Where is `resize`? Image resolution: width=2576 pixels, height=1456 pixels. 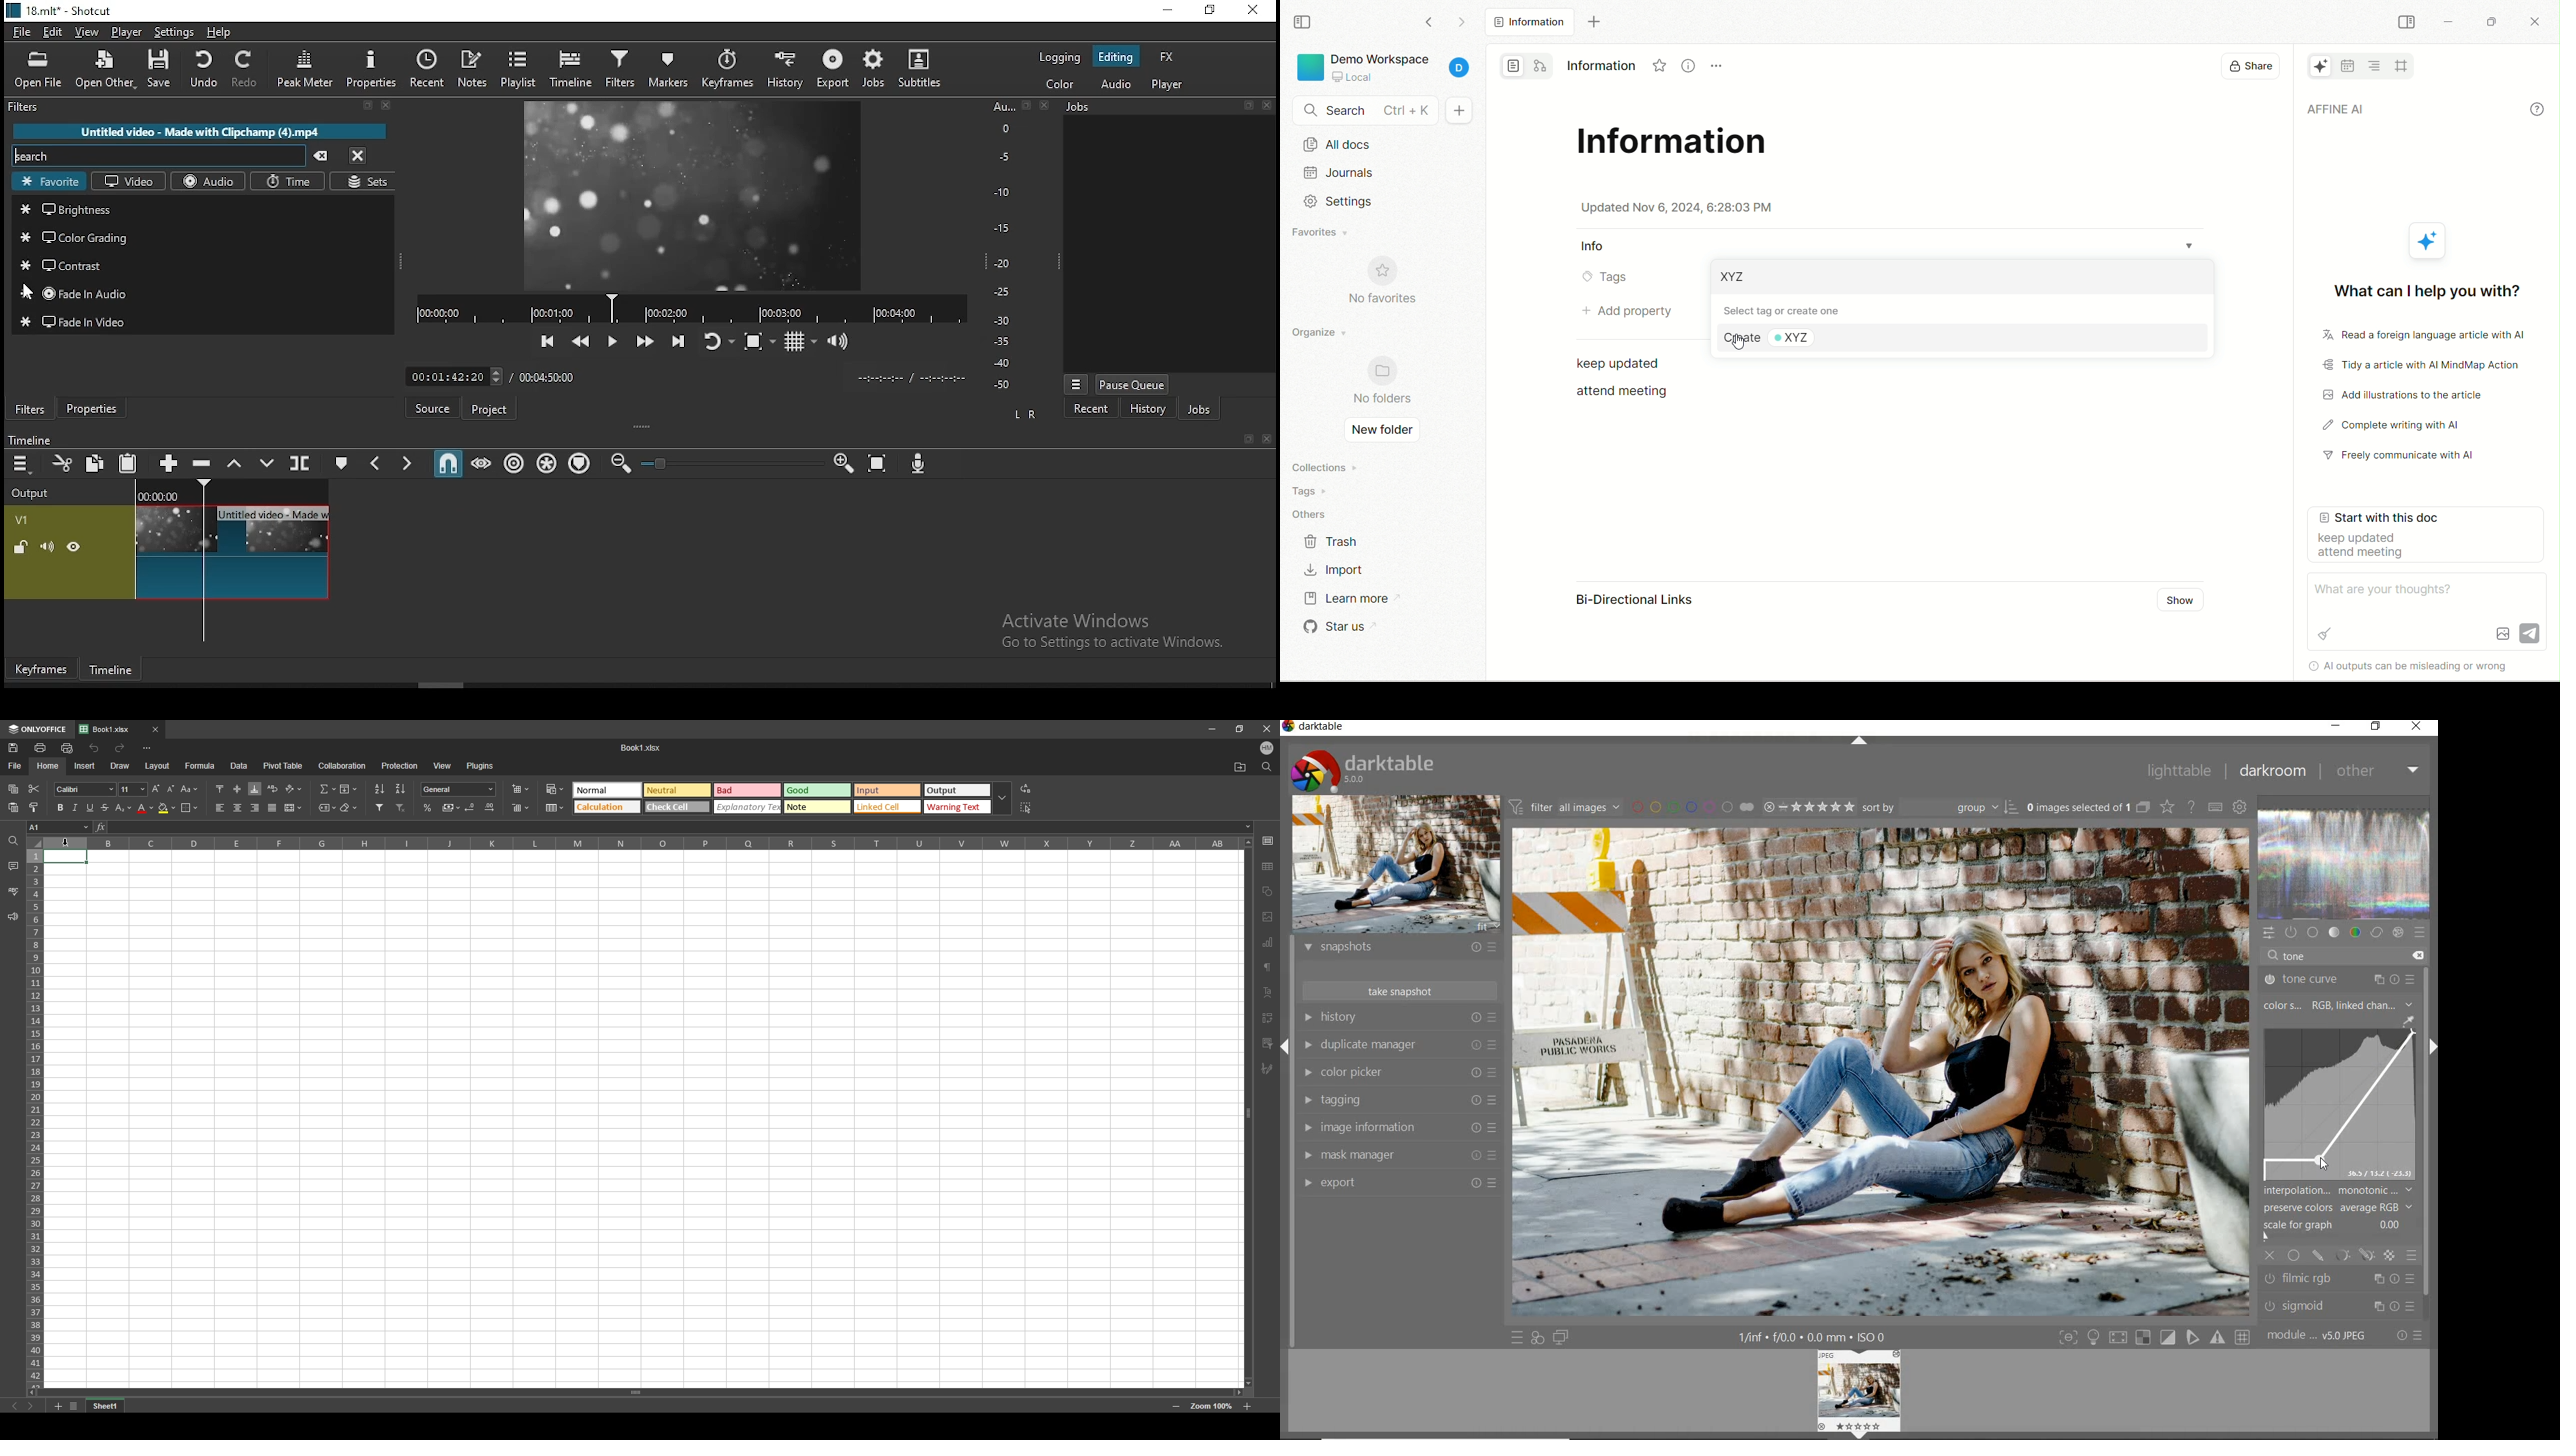 resize is located at coordinates (1240, 728).